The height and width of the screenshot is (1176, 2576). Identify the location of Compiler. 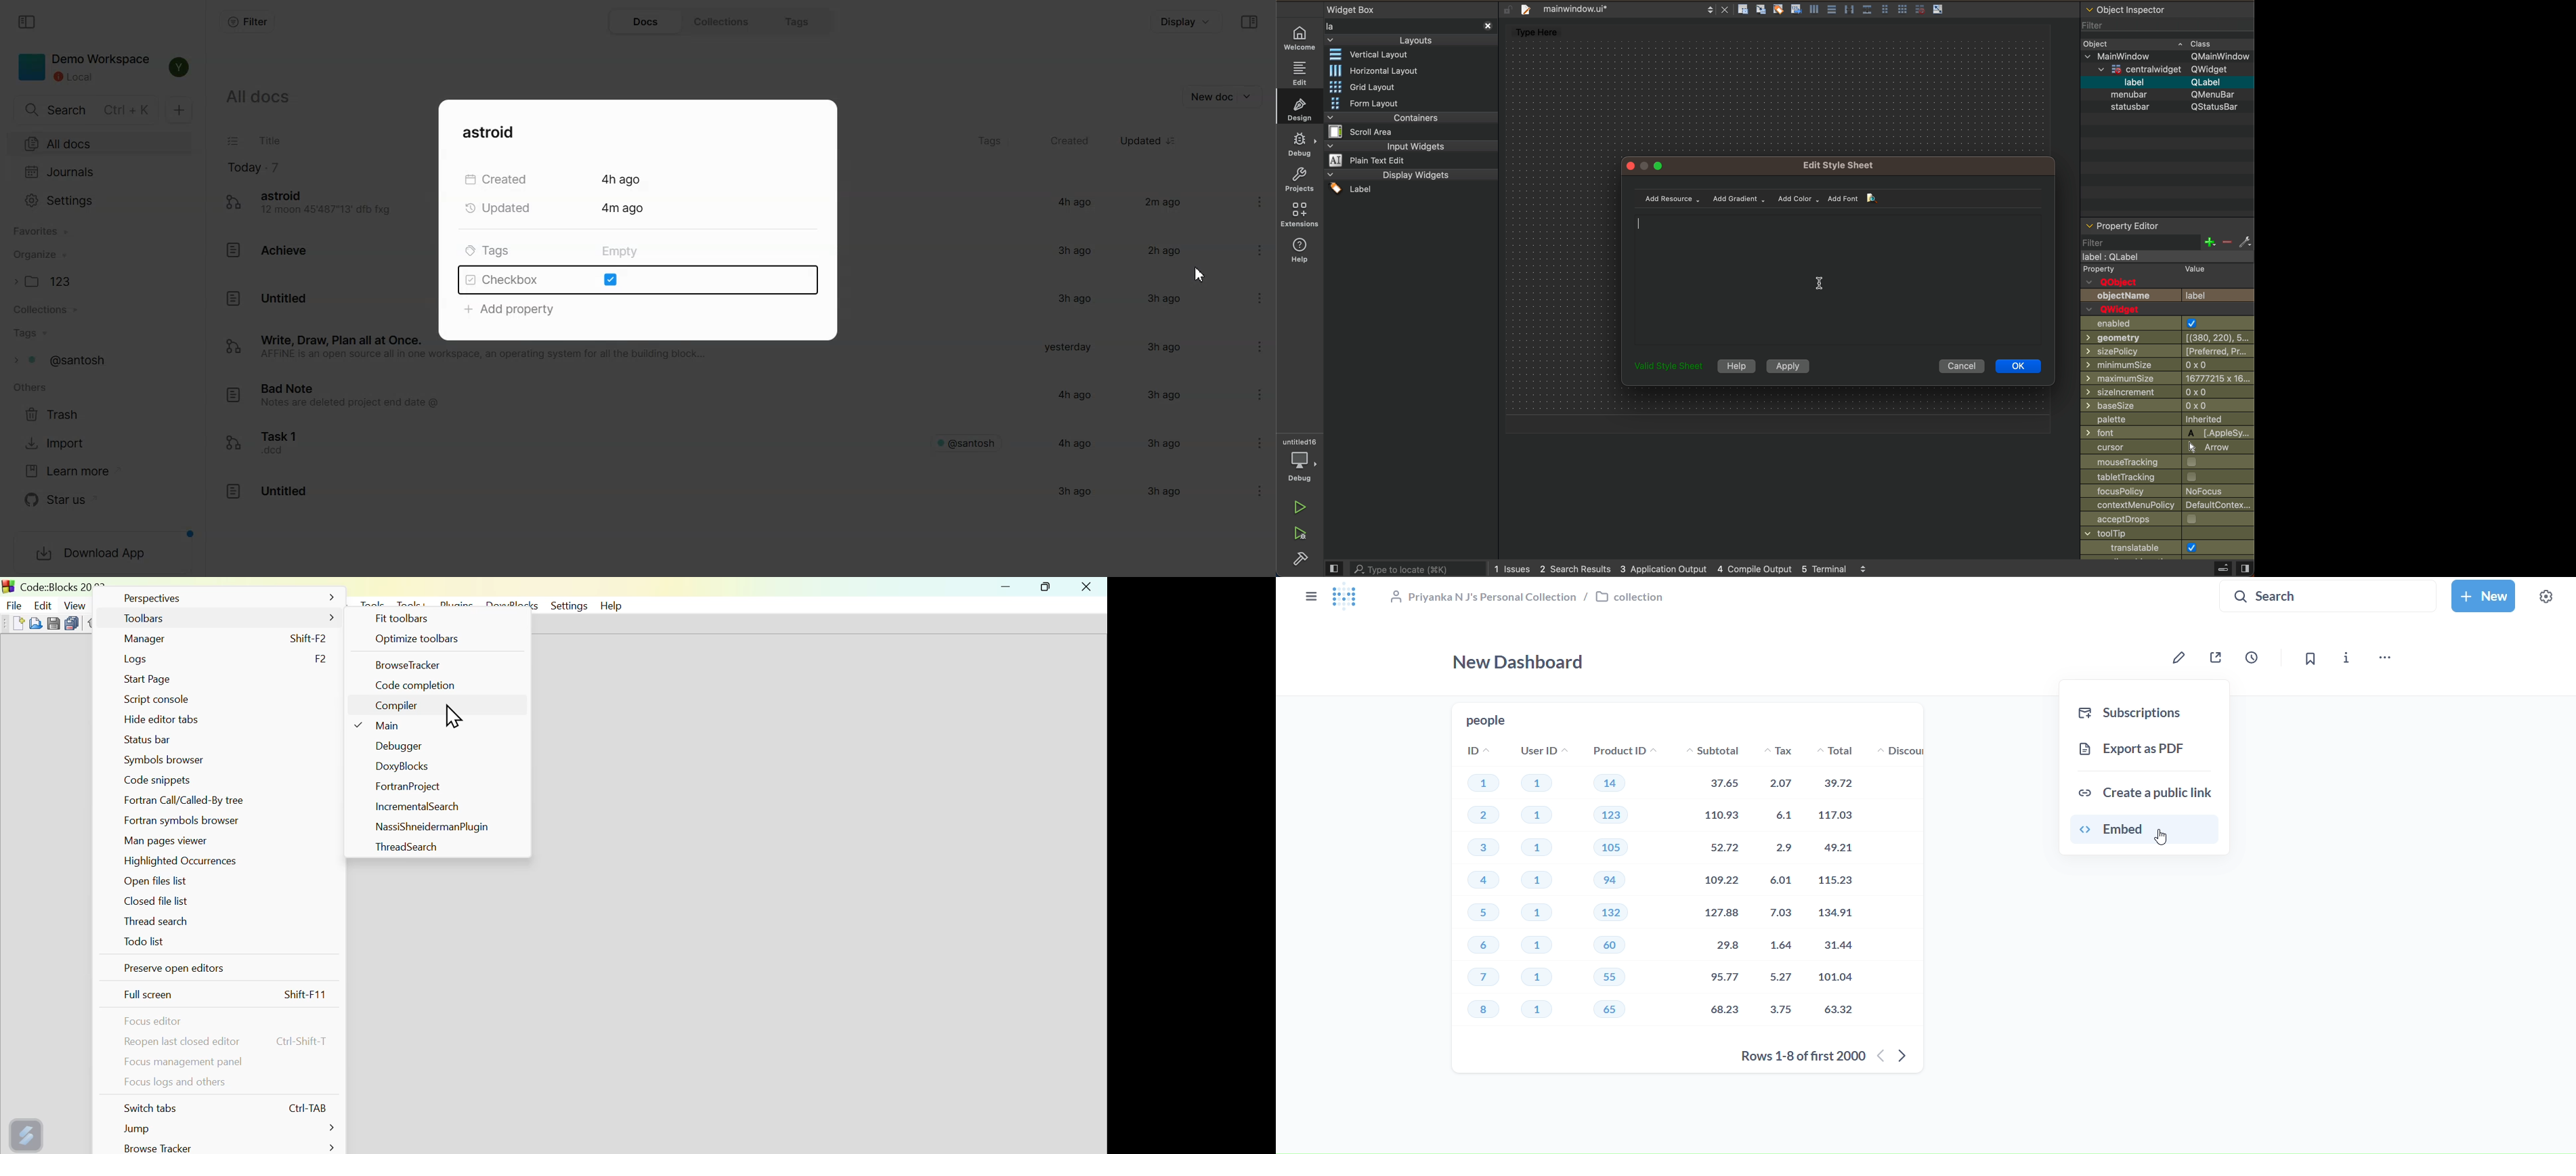
(398, 708).